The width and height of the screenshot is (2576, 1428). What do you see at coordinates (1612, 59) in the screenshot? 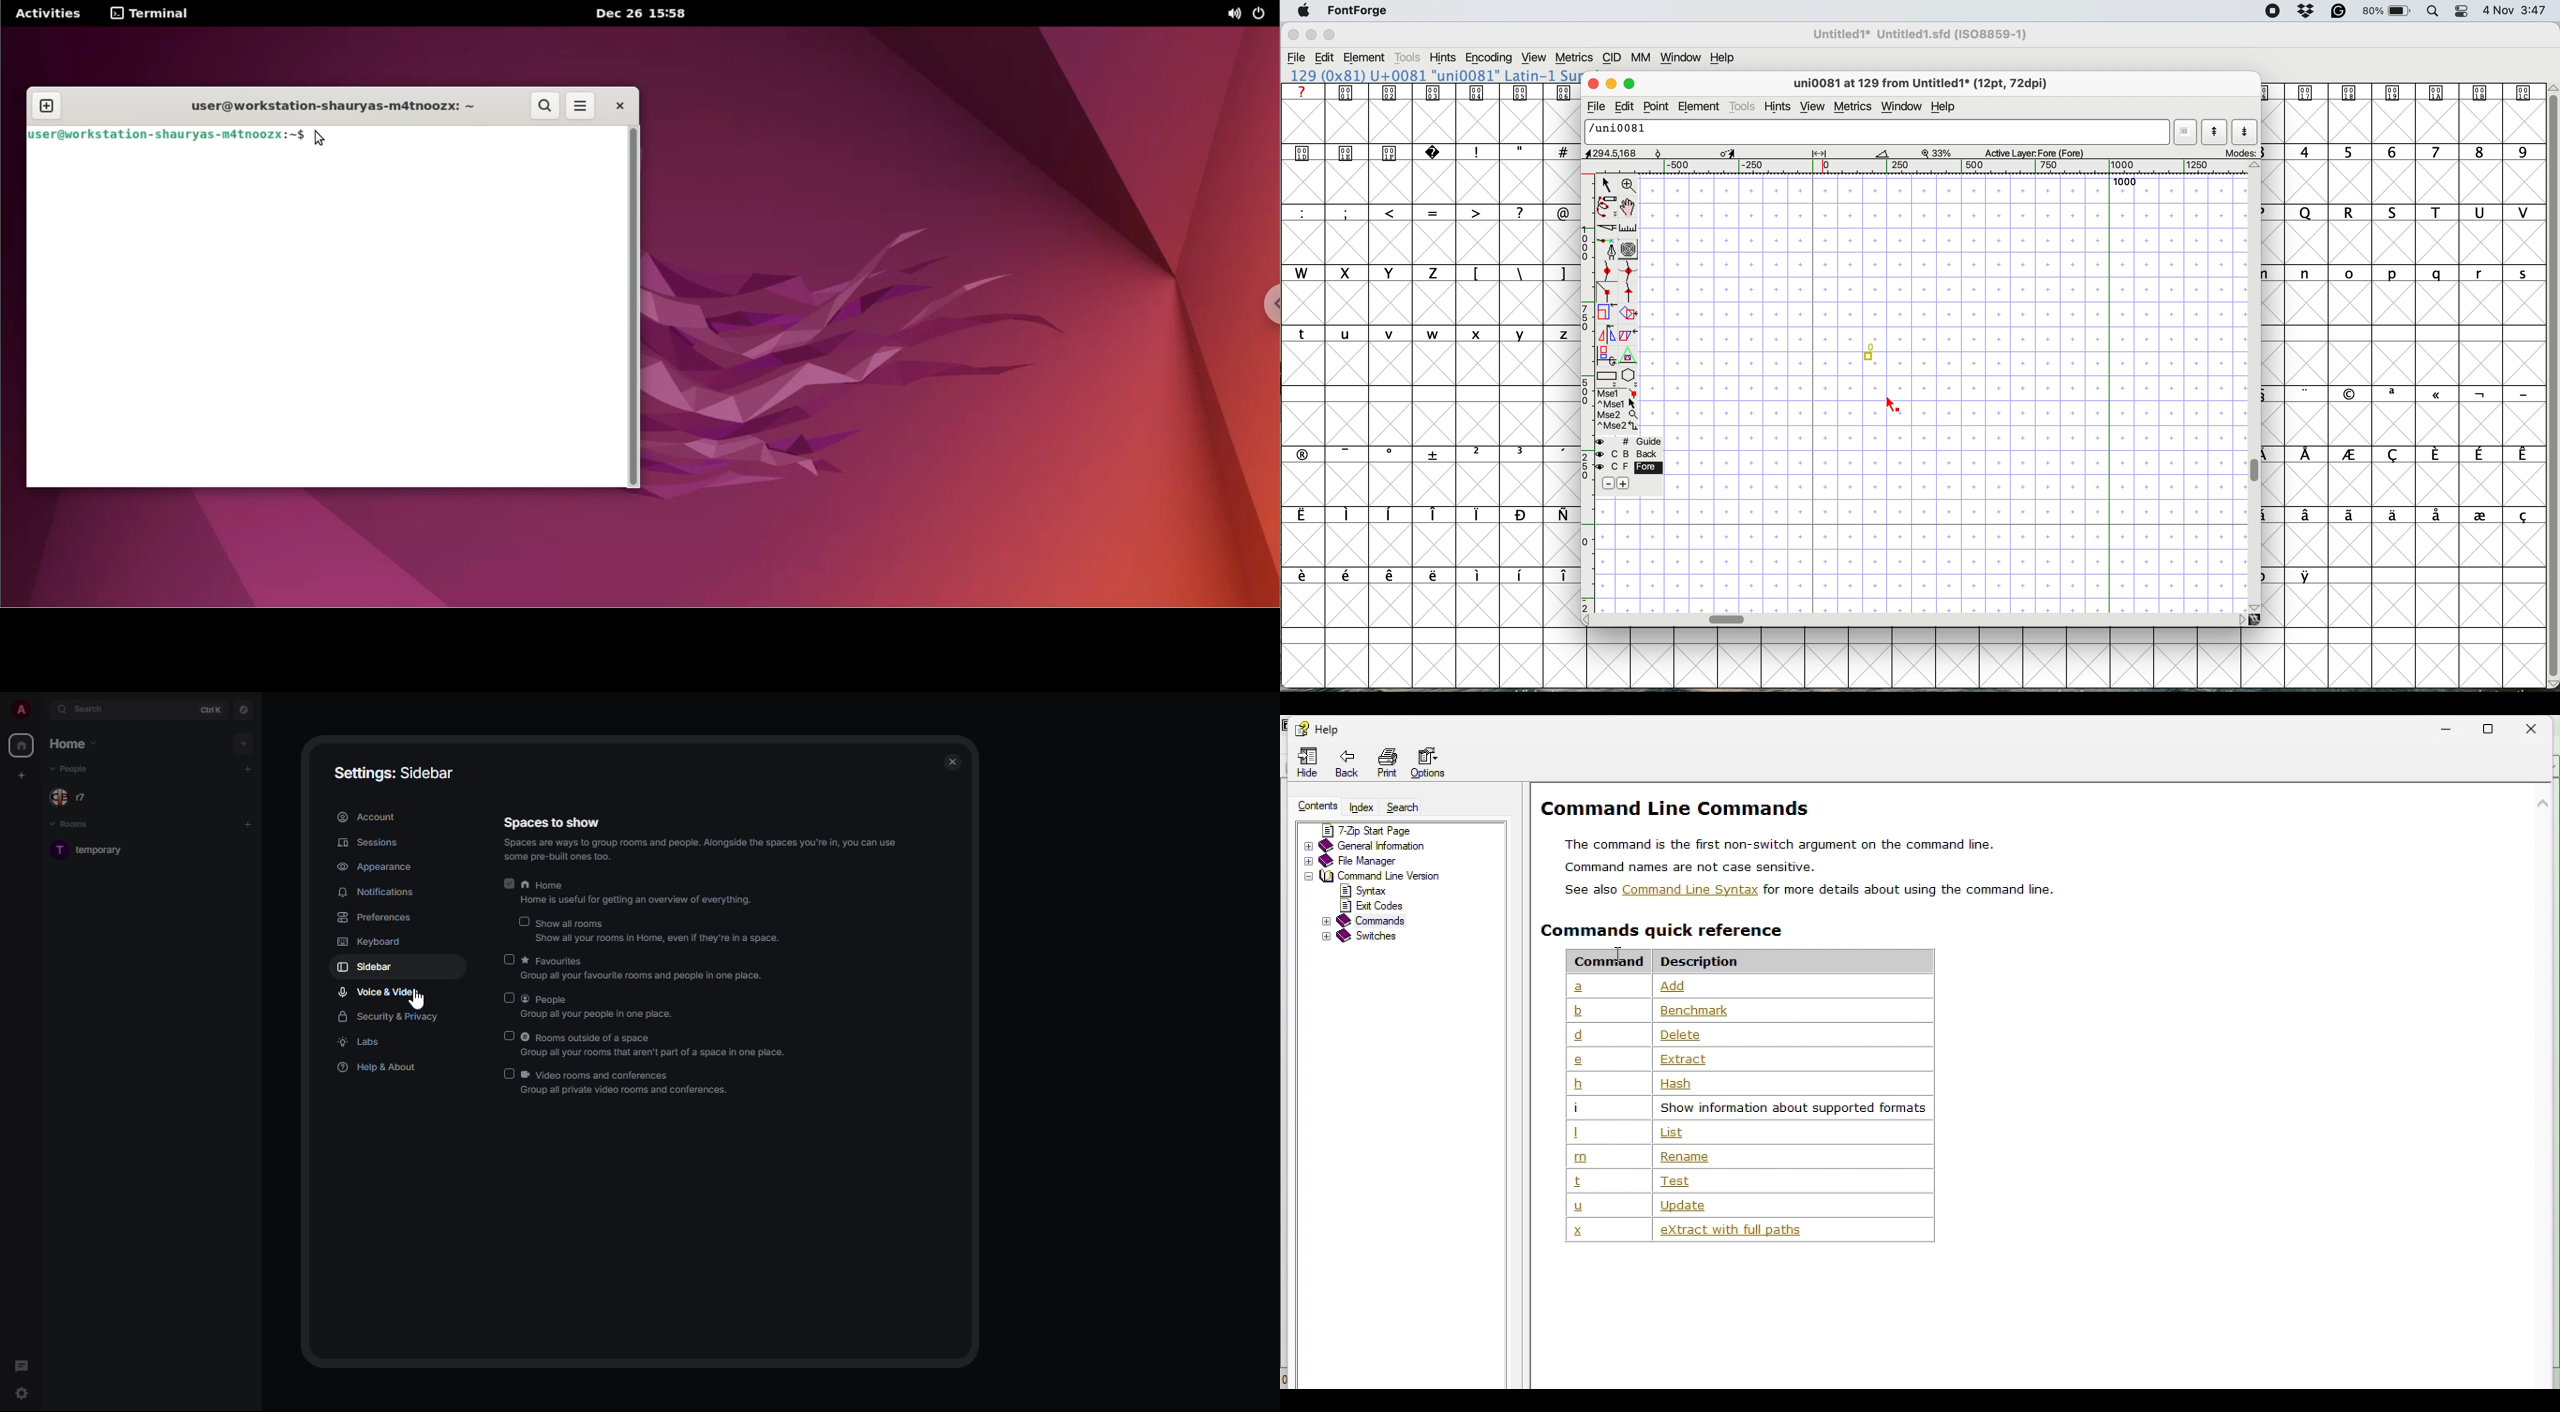
I see `CID` at bounding box center [1612, 59].